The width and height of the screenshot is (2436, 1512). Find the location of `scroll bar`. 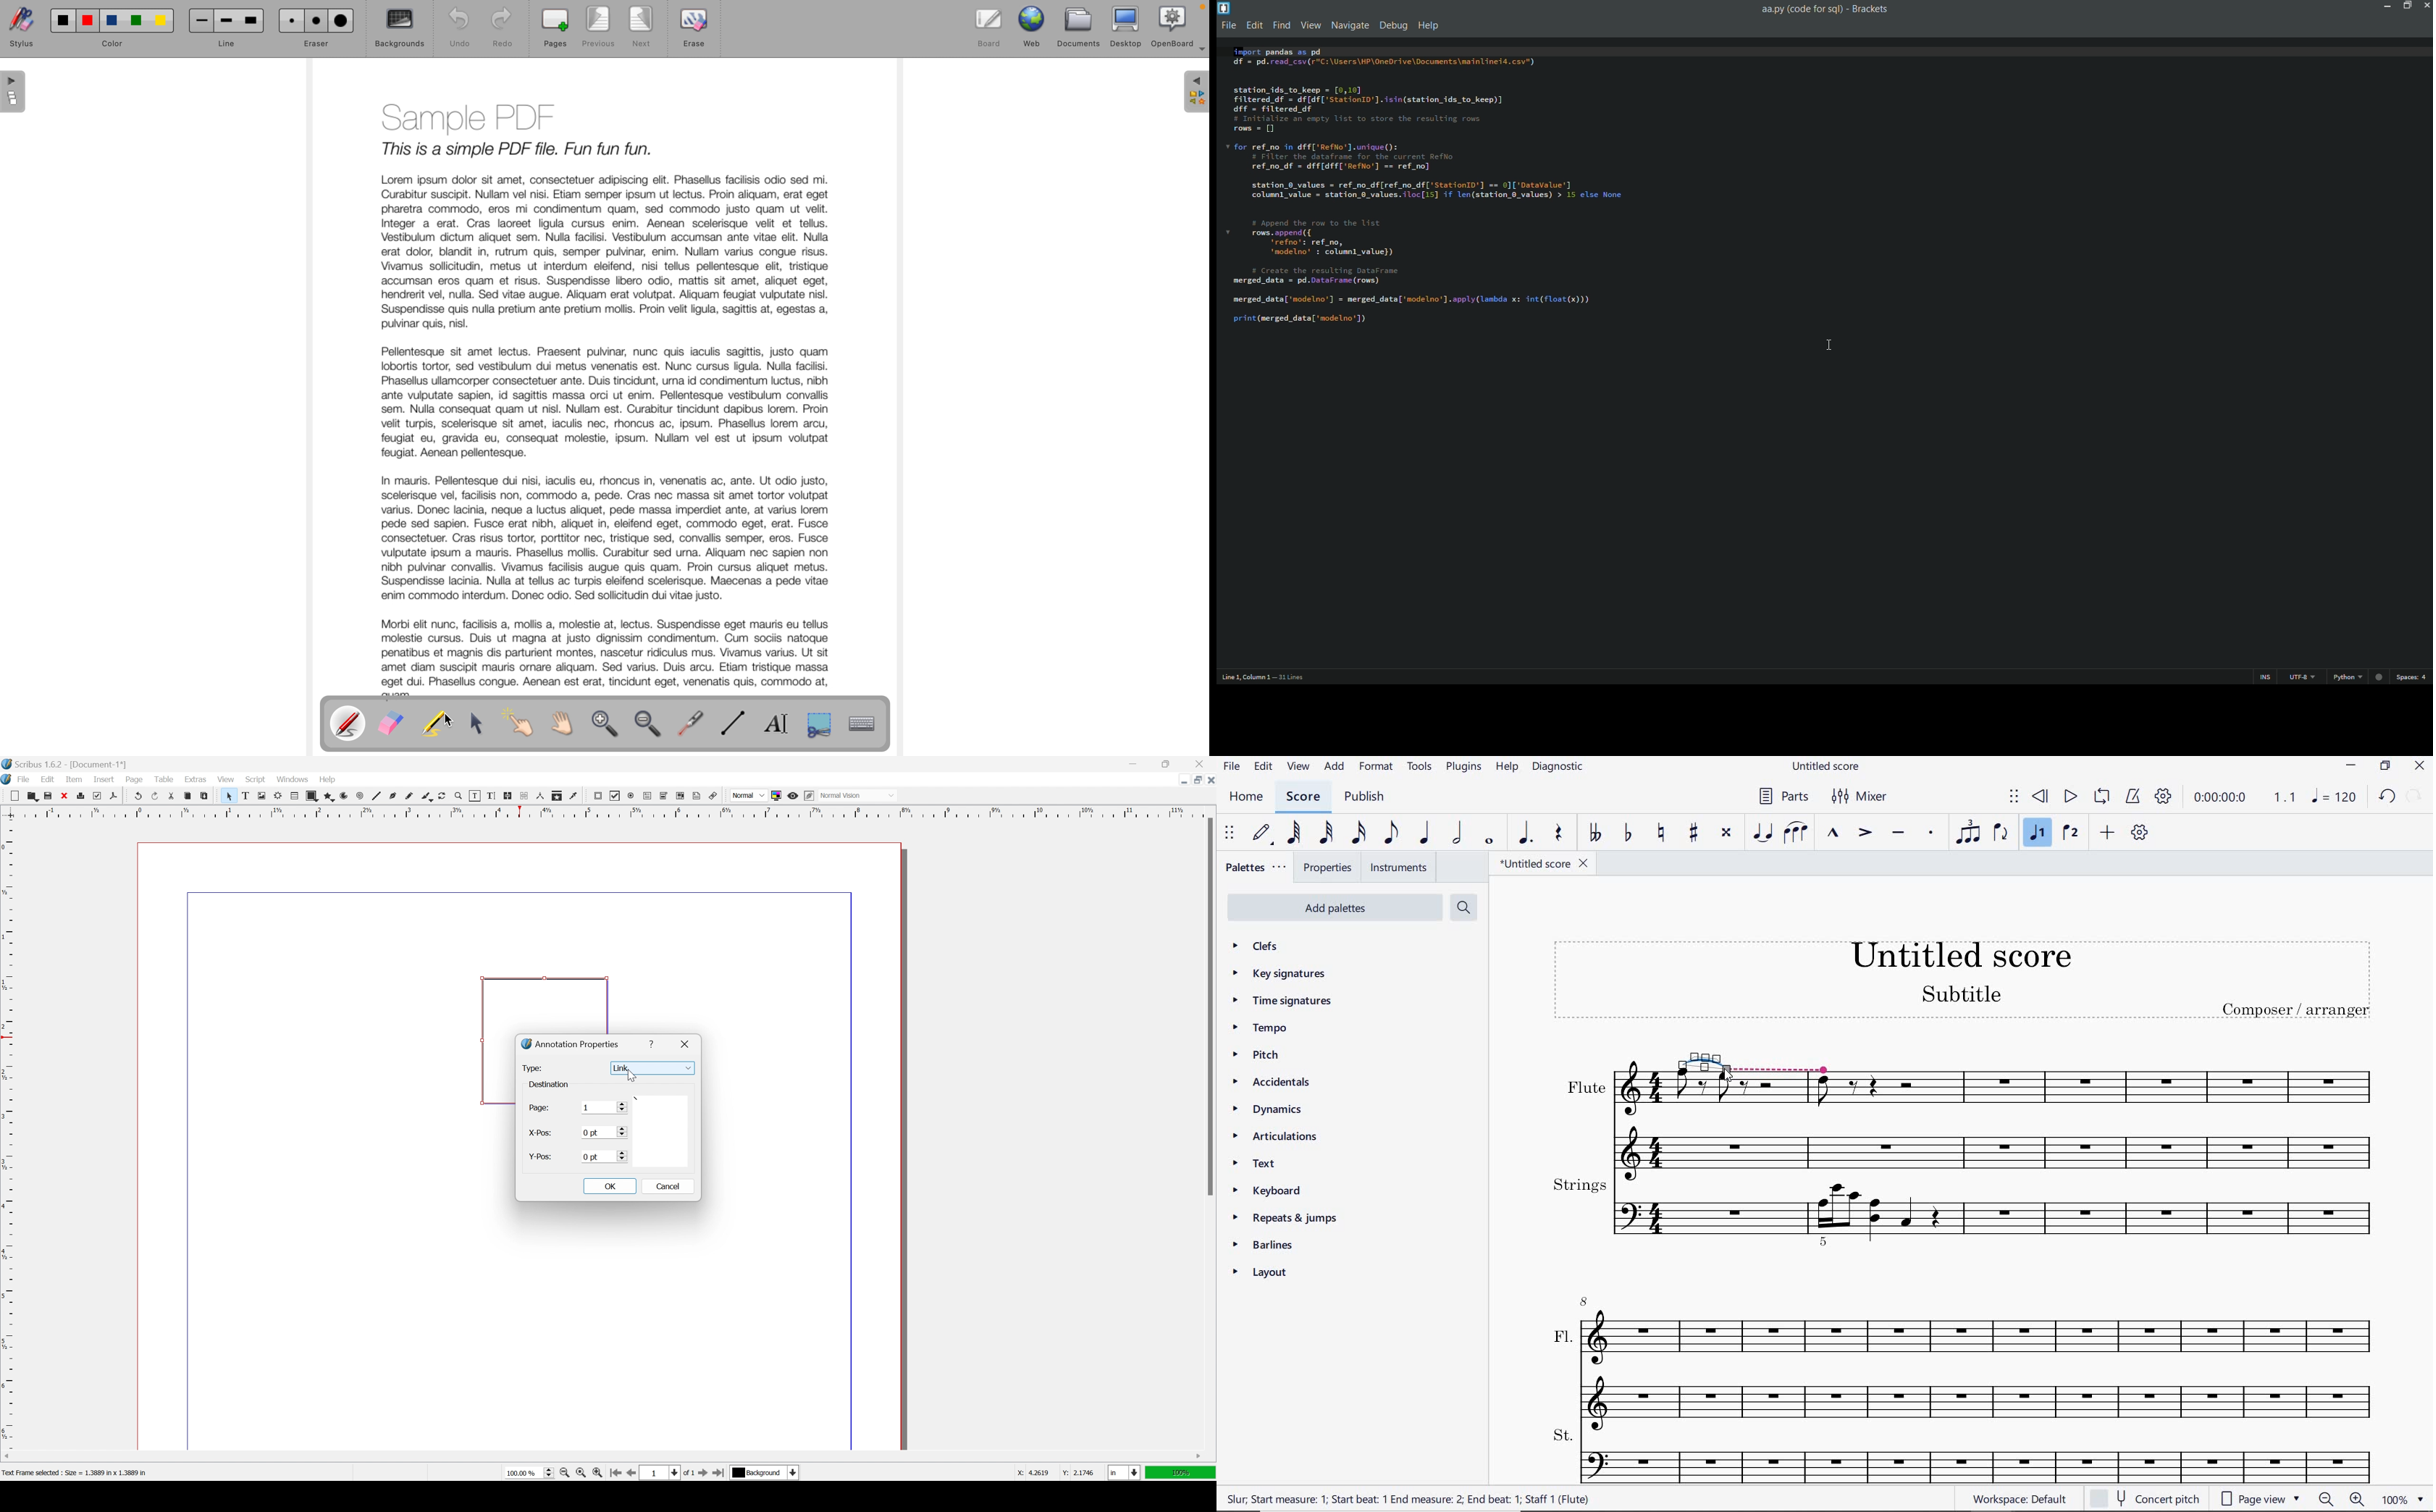

scroll bar is located at coordinates (603, 1457).